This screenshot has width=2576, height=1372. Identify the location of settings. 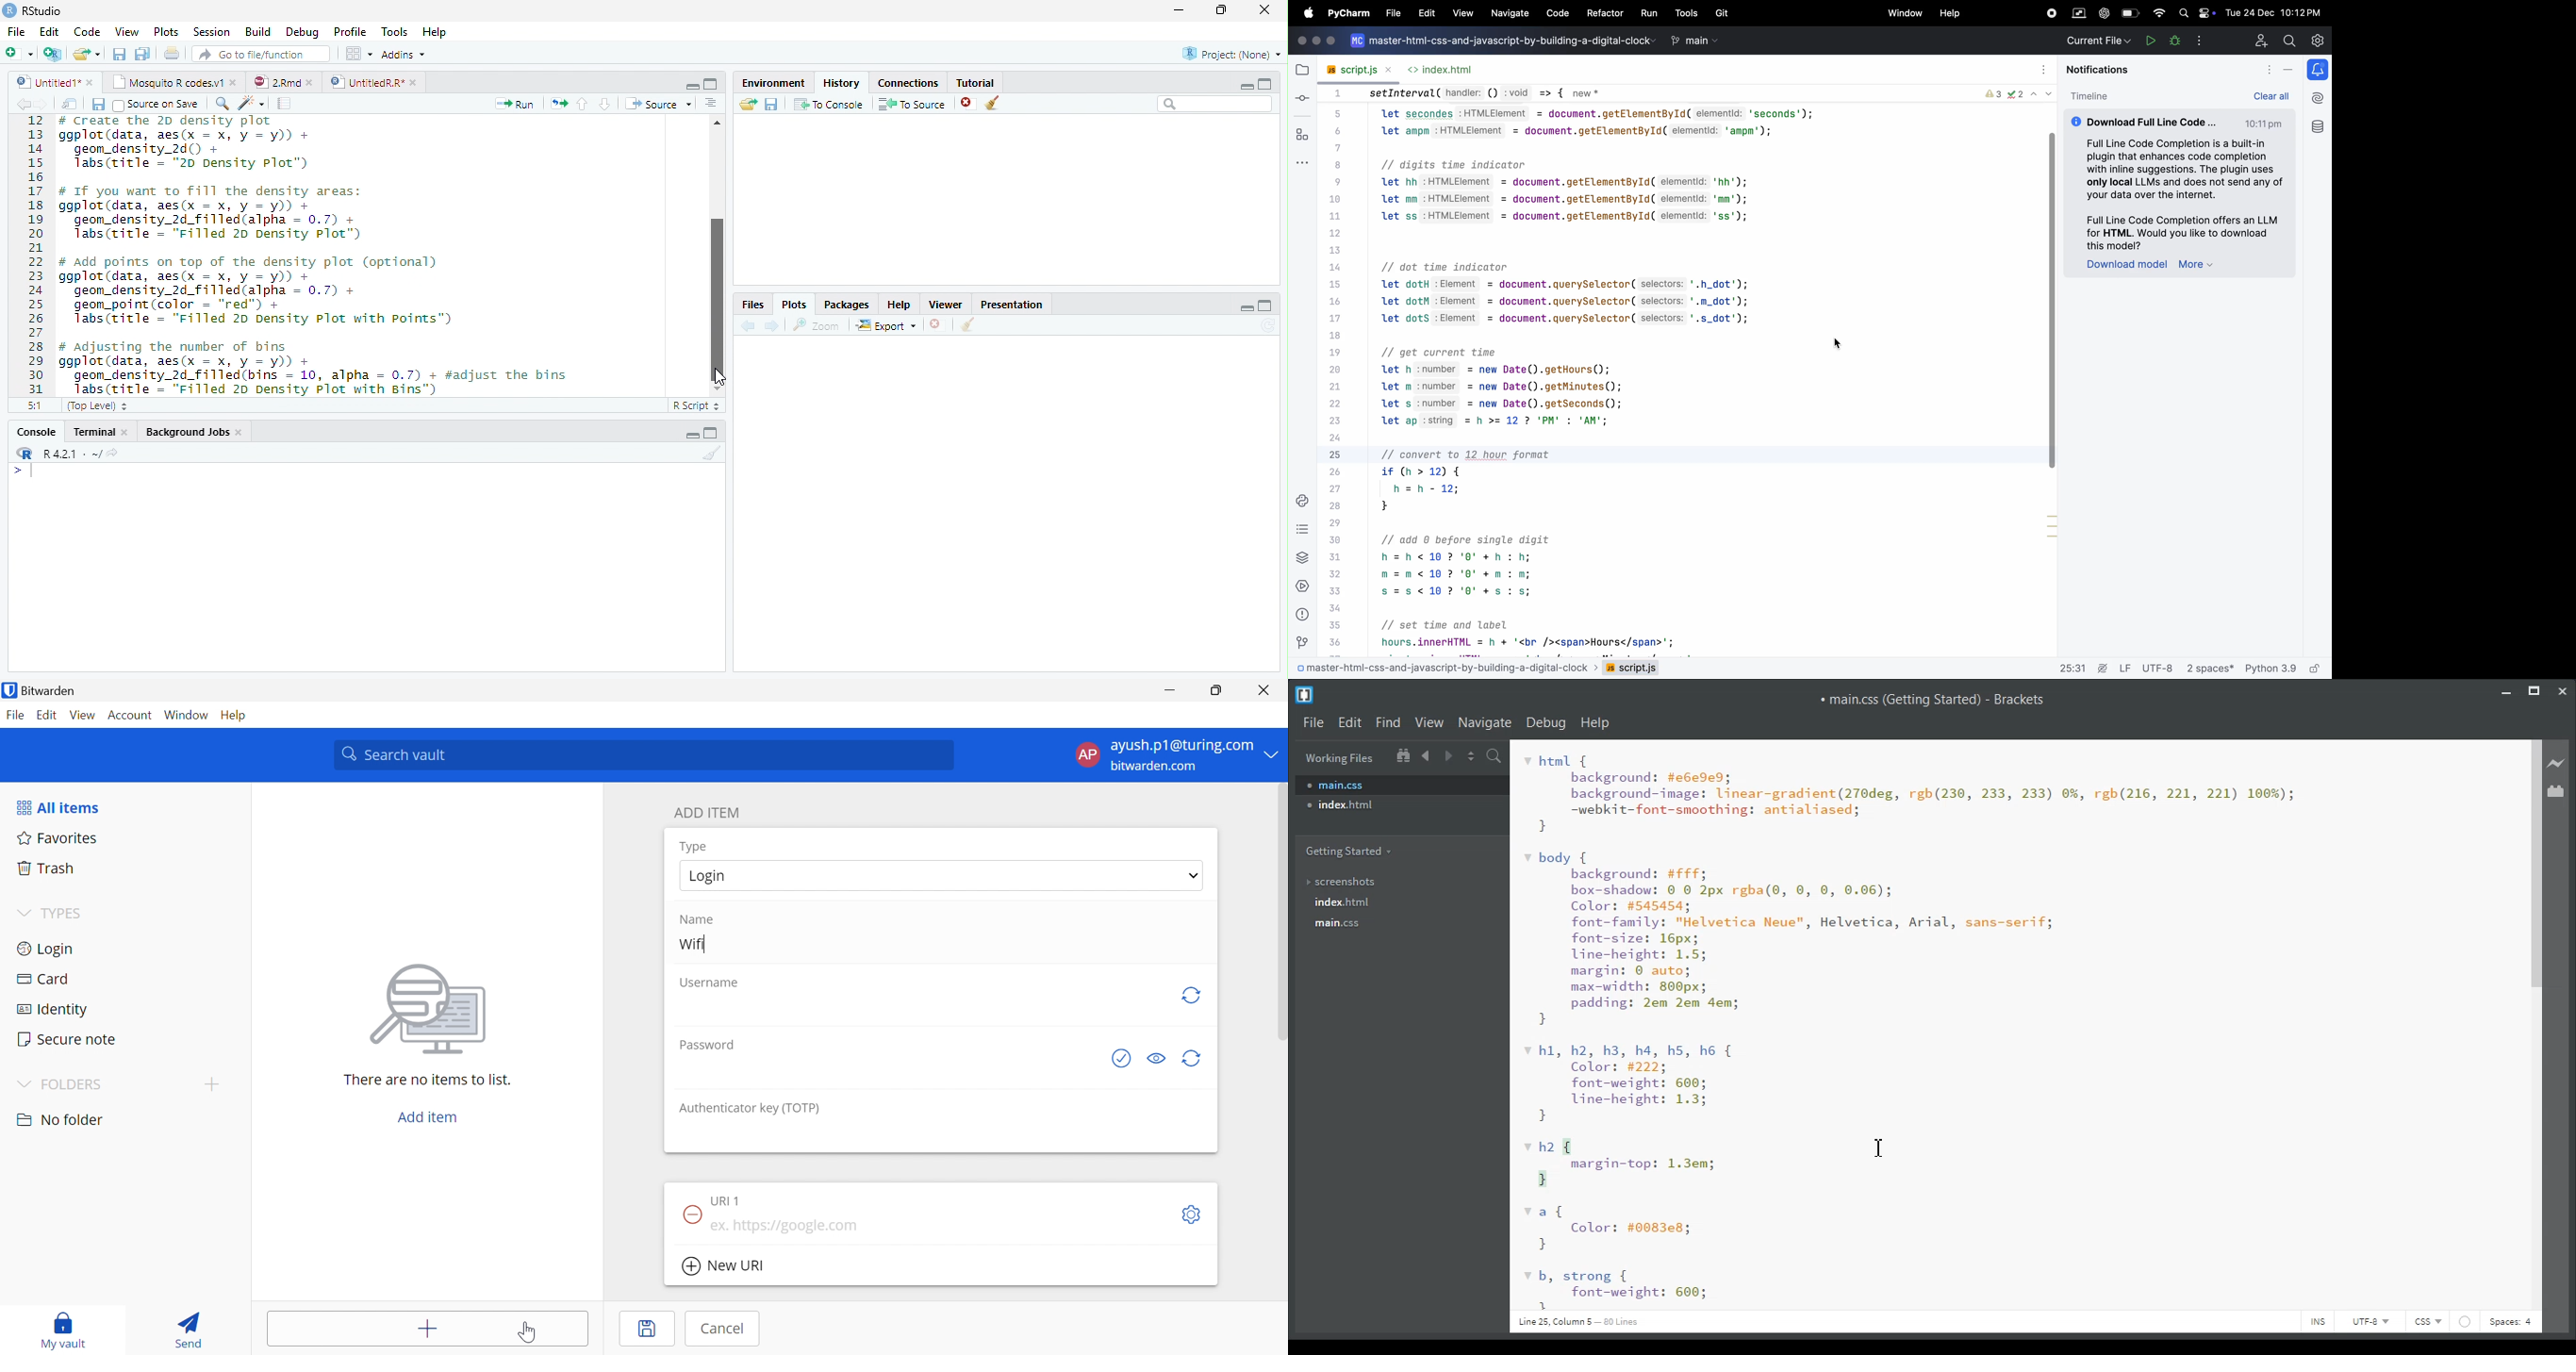
(2317, 39).